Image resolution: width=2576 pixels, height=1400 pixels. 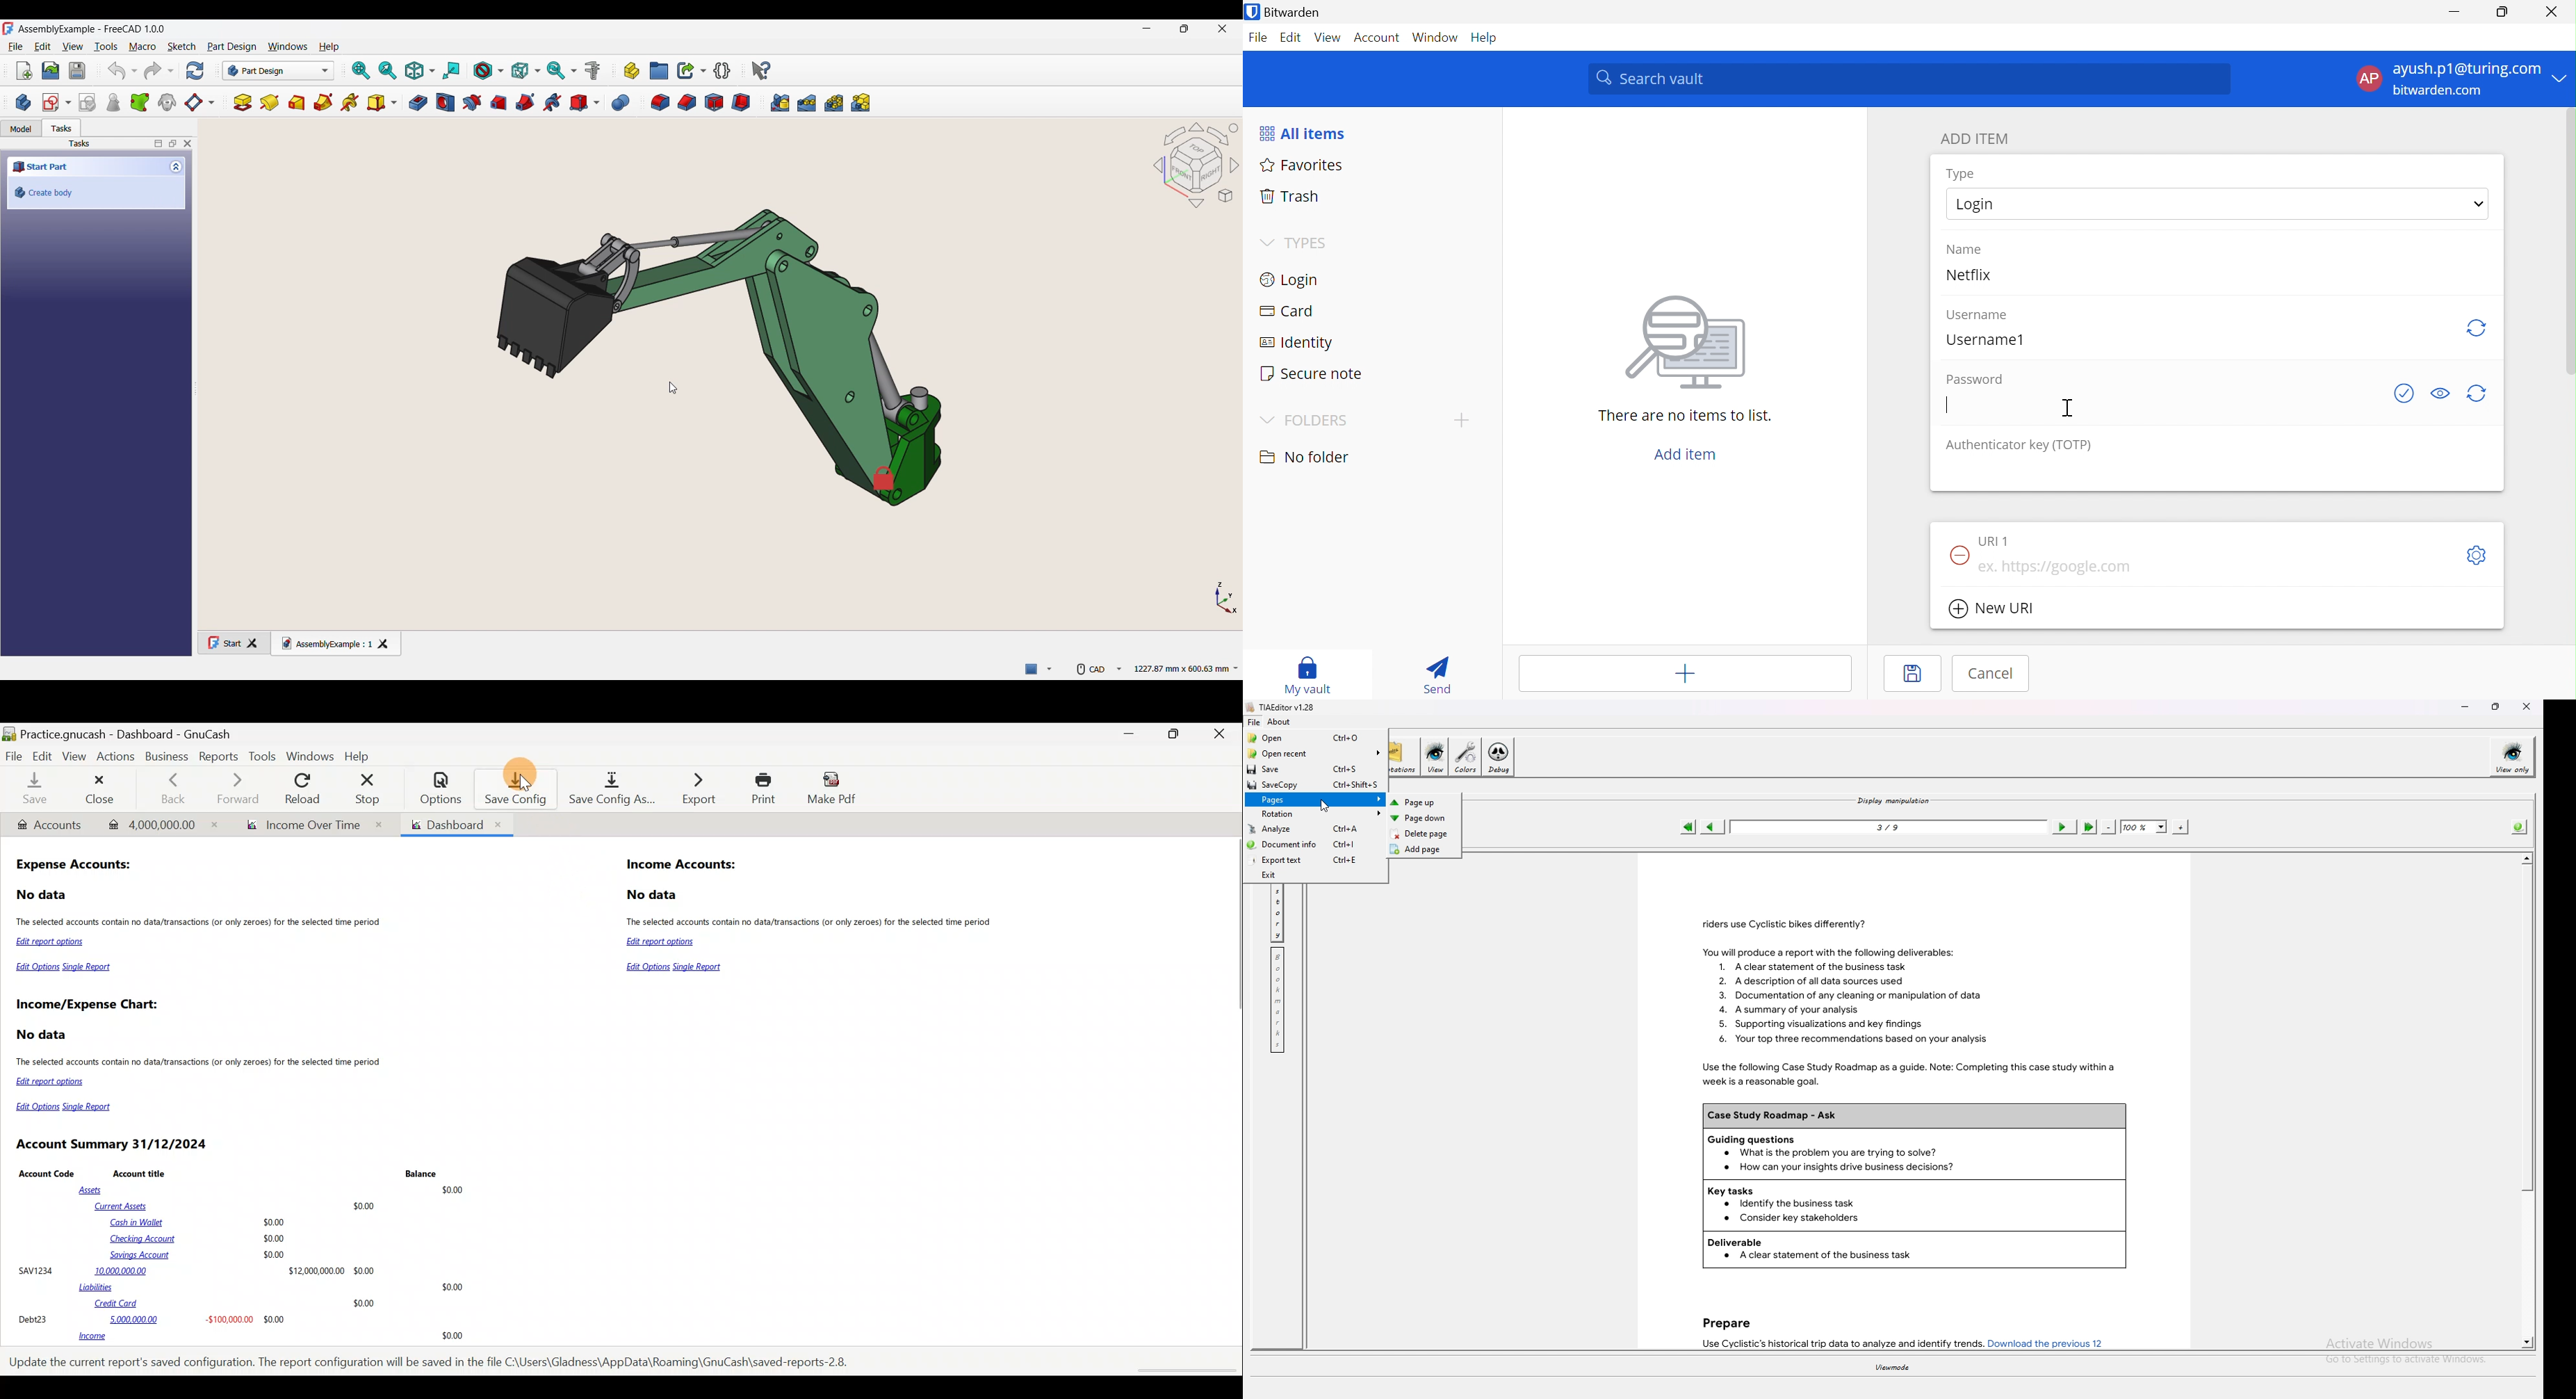 What do you see at coordinates (1289, 196) in the screenshot?
I see `Trash` at bounding box center [1289, 196].